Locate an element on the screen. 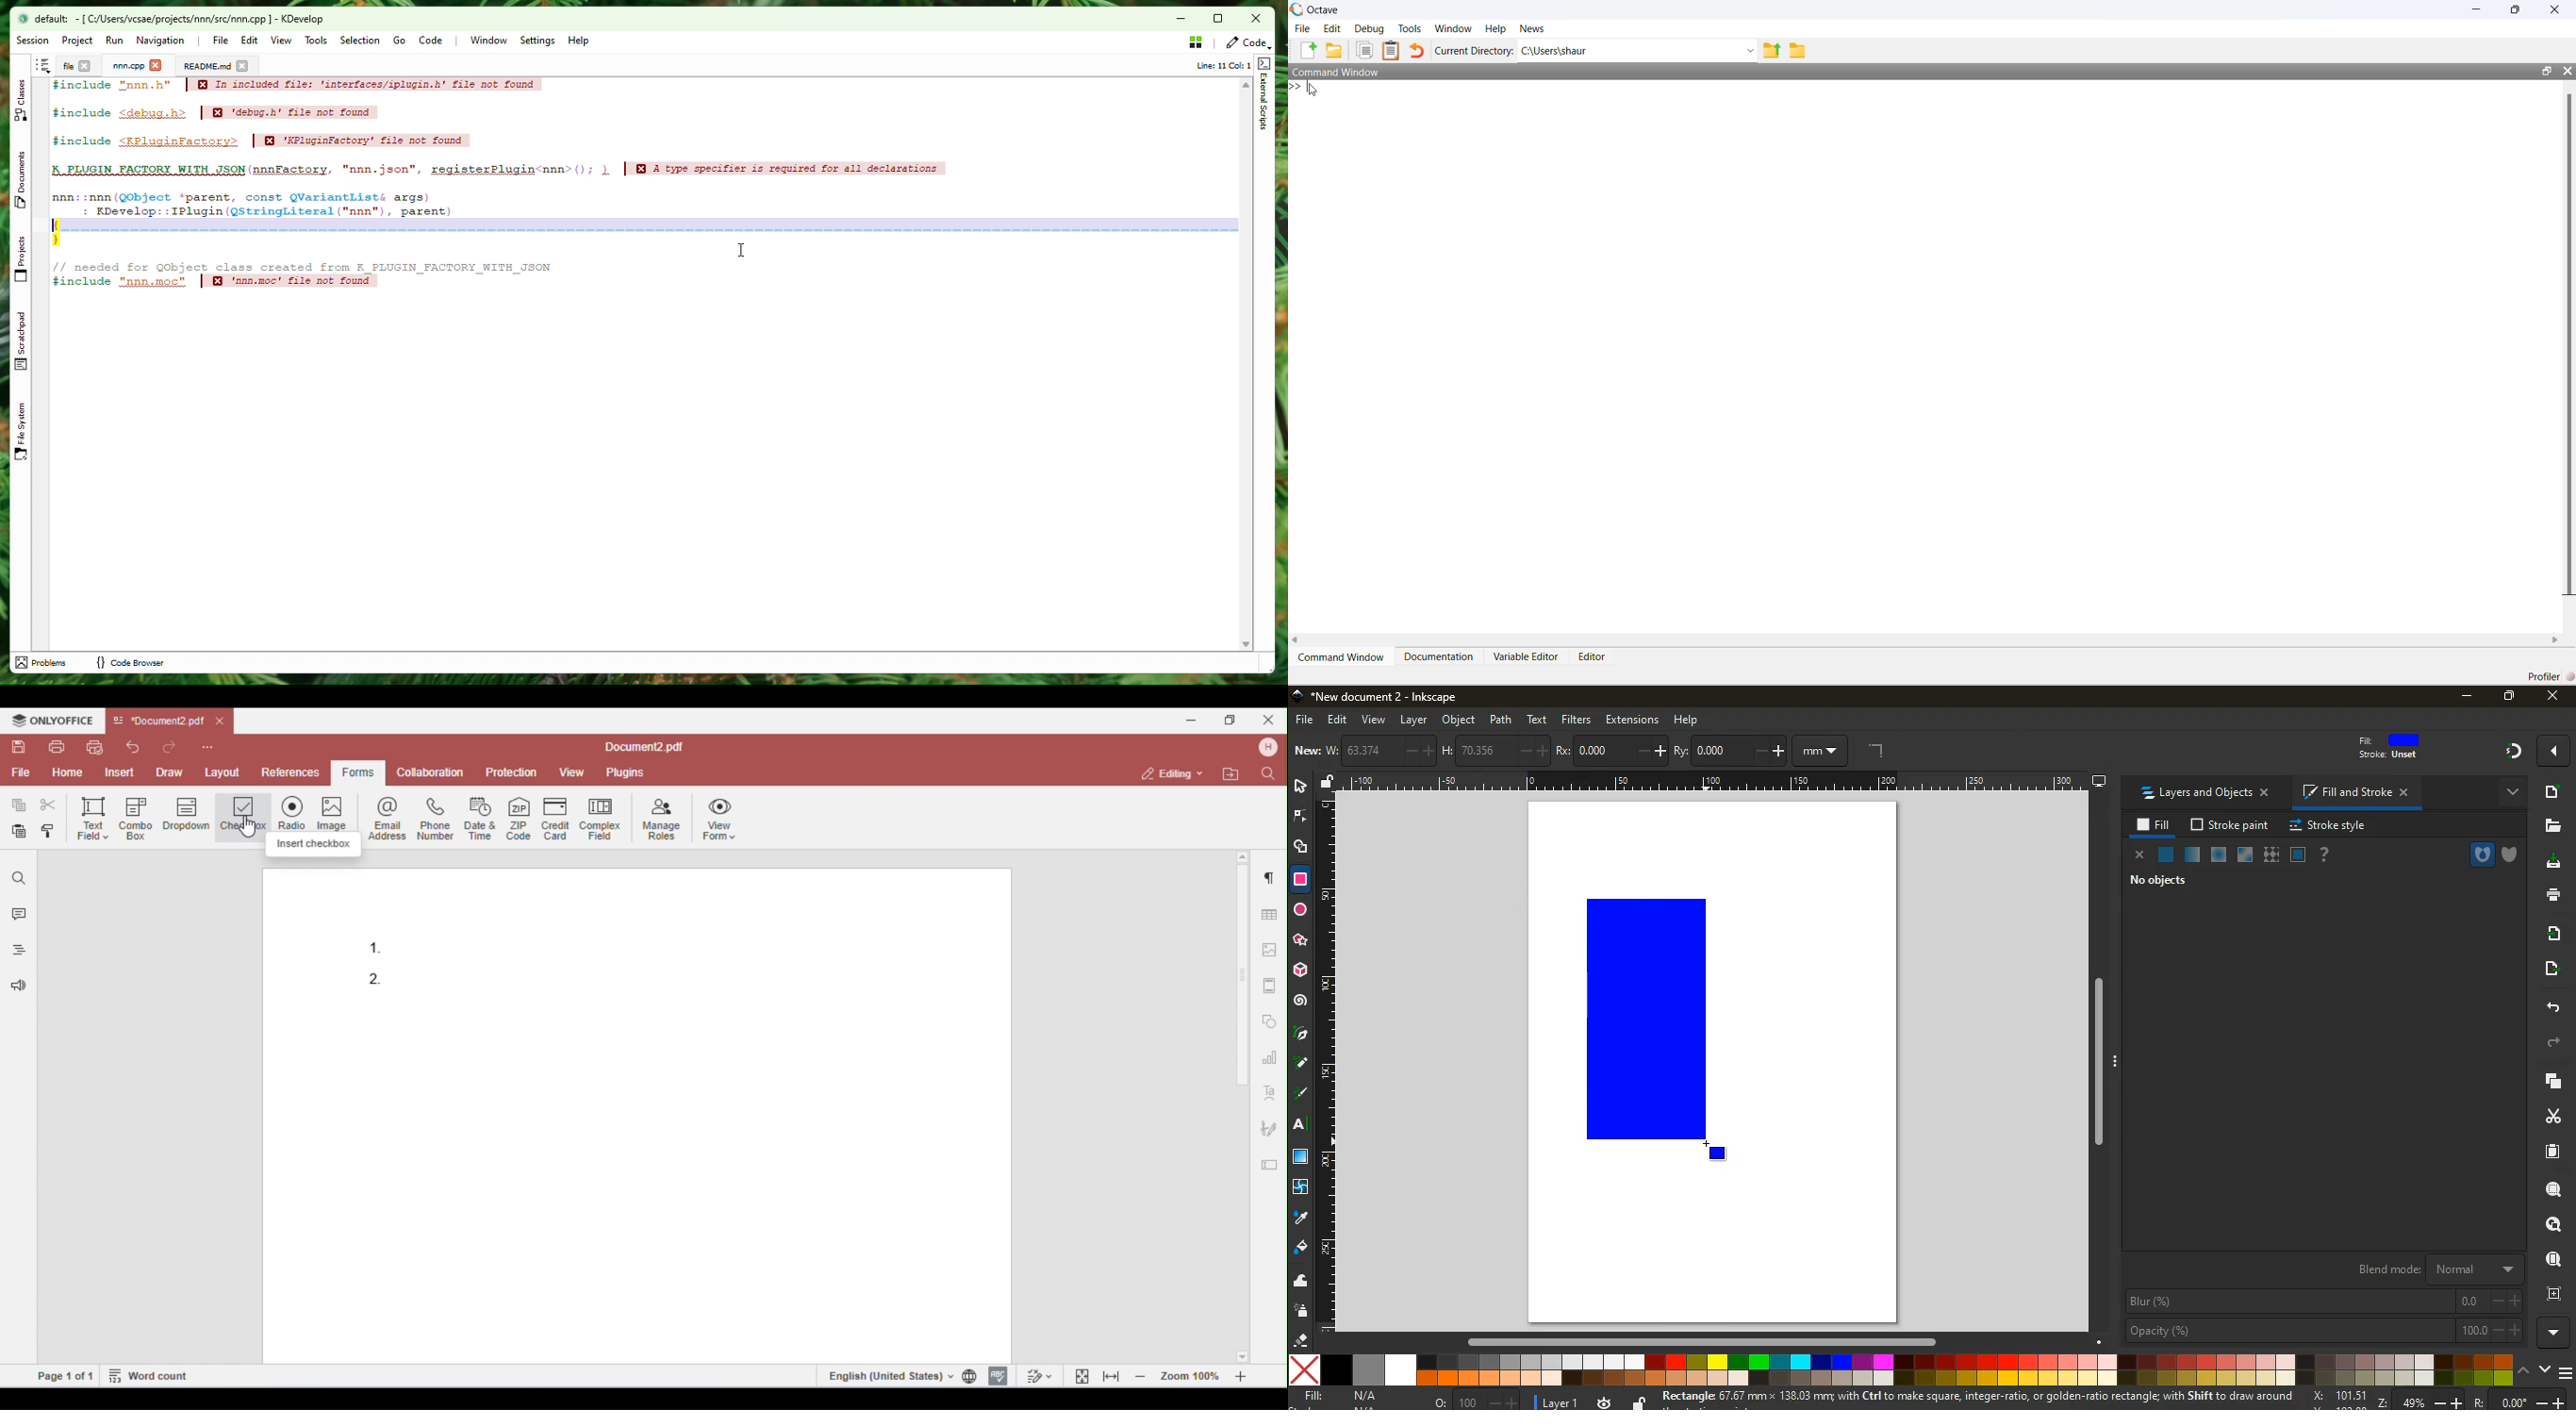 The image size is (2576, 1428). print is located at coordinates (2551, 895).